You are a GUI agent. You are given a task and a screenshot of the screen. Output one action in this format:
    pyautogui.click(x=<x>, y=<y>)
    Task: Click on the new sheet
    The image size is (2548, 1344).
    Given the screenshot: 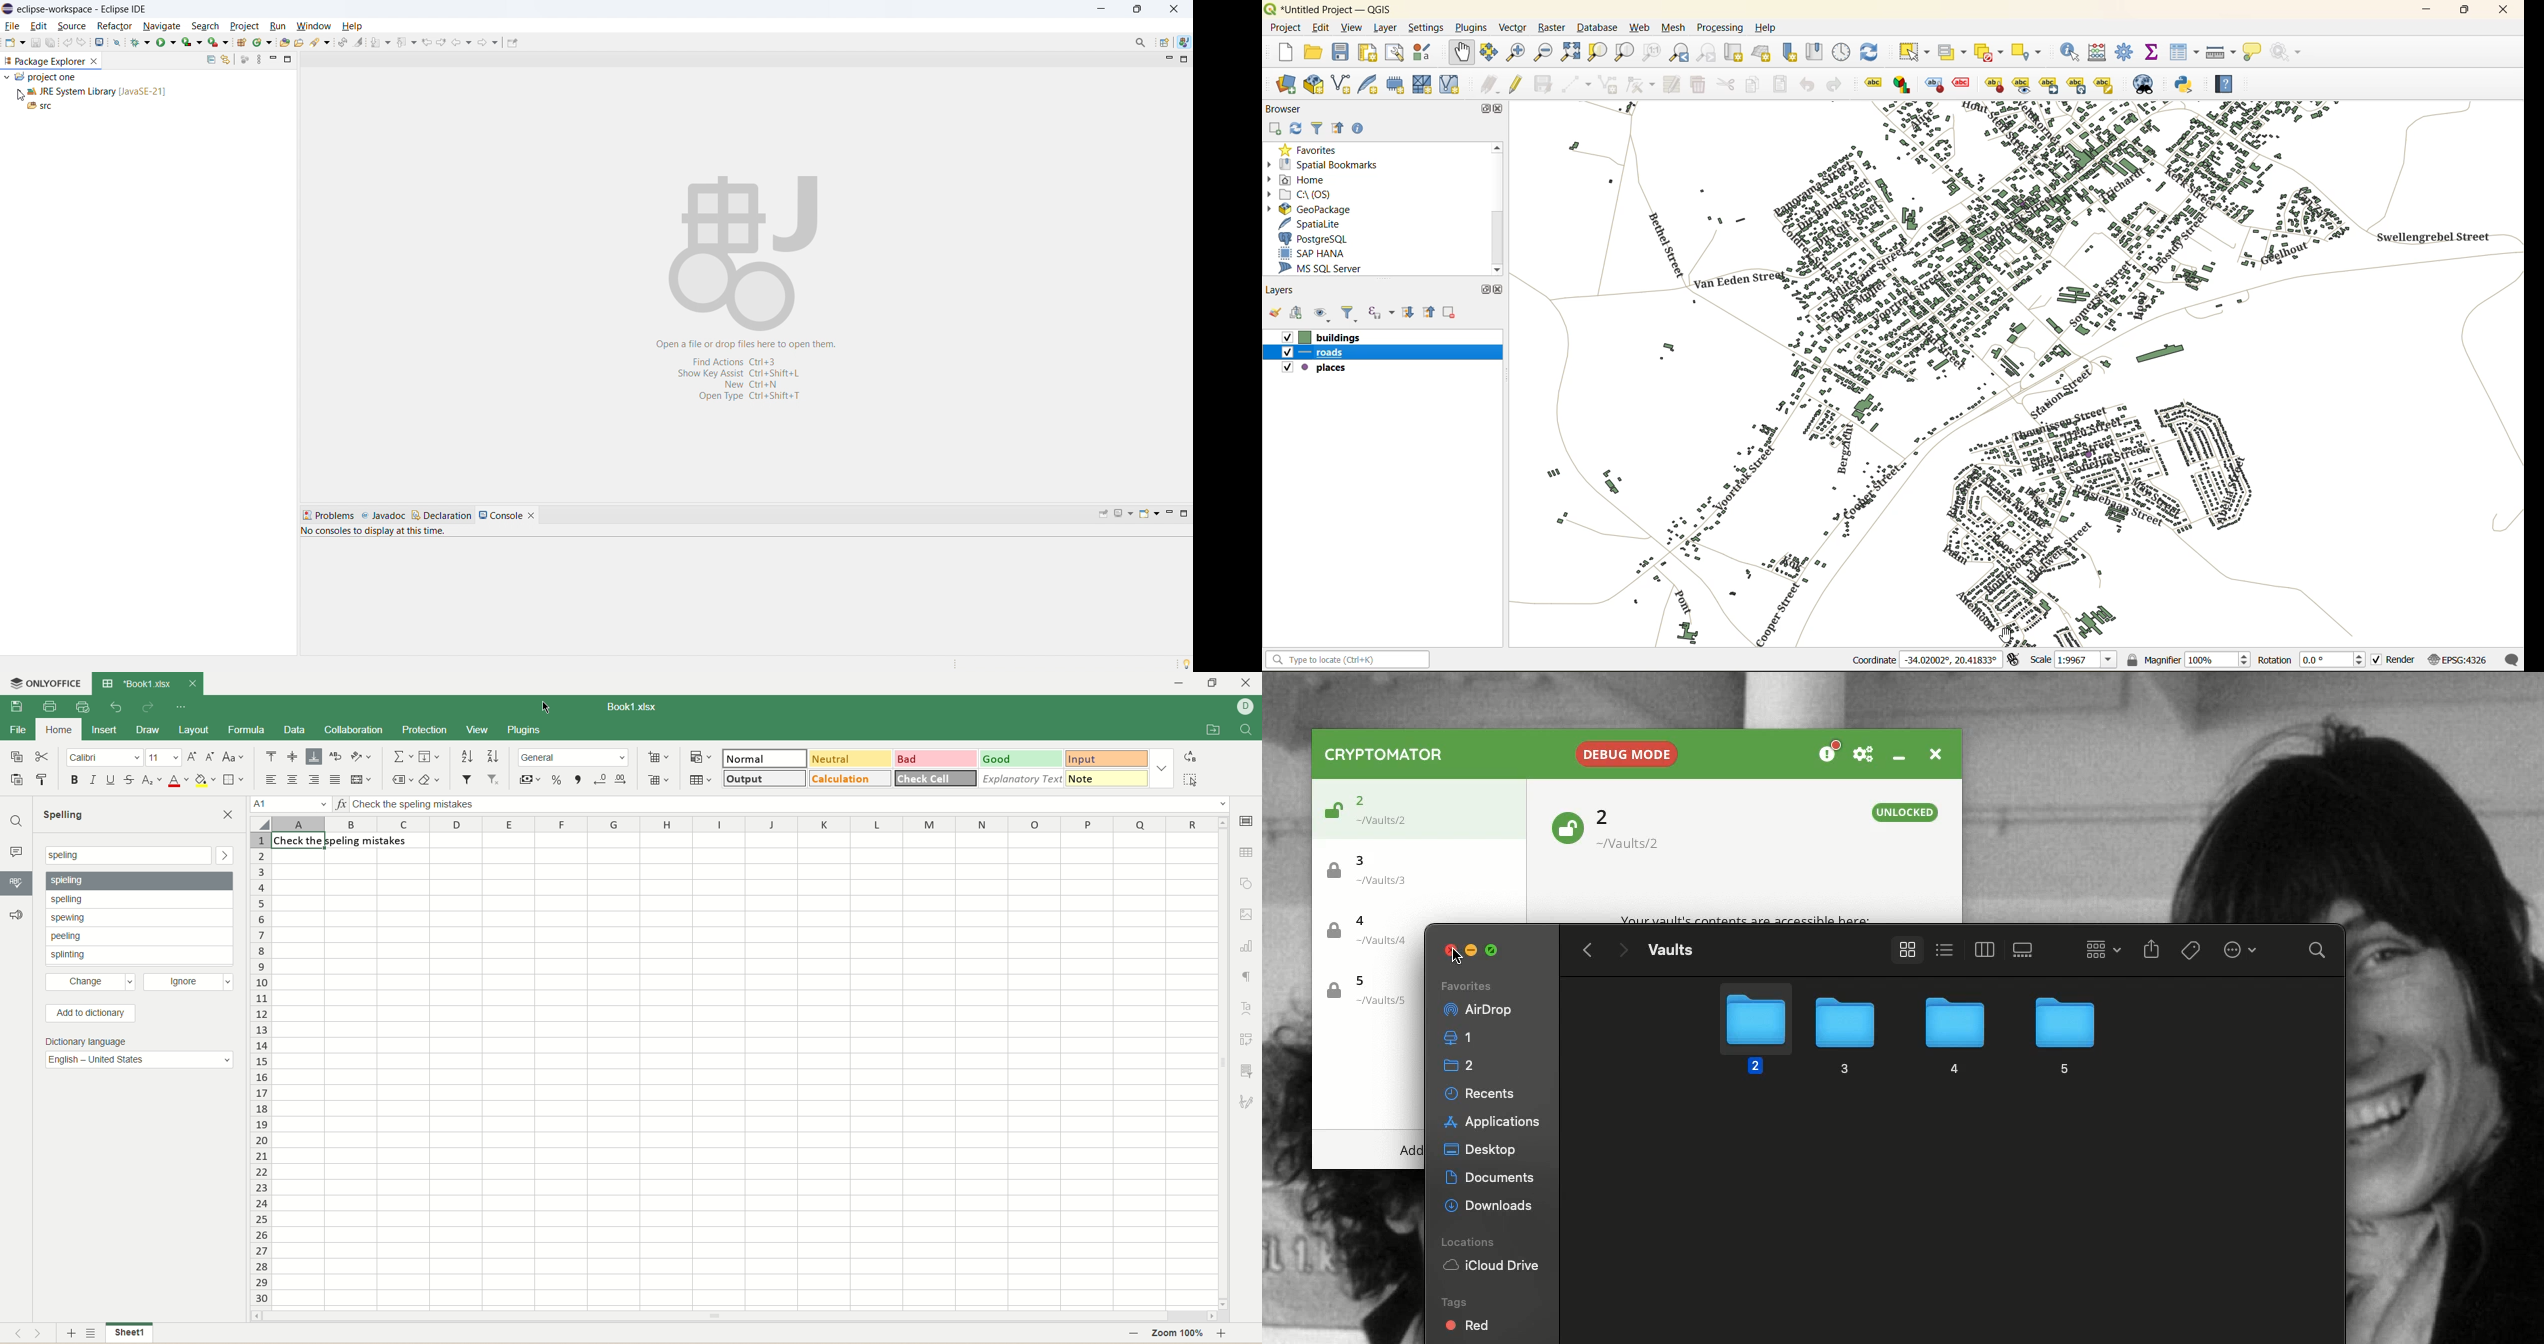 What is the action you would take?
    pyautogui.click(x=73, y=1334)
    